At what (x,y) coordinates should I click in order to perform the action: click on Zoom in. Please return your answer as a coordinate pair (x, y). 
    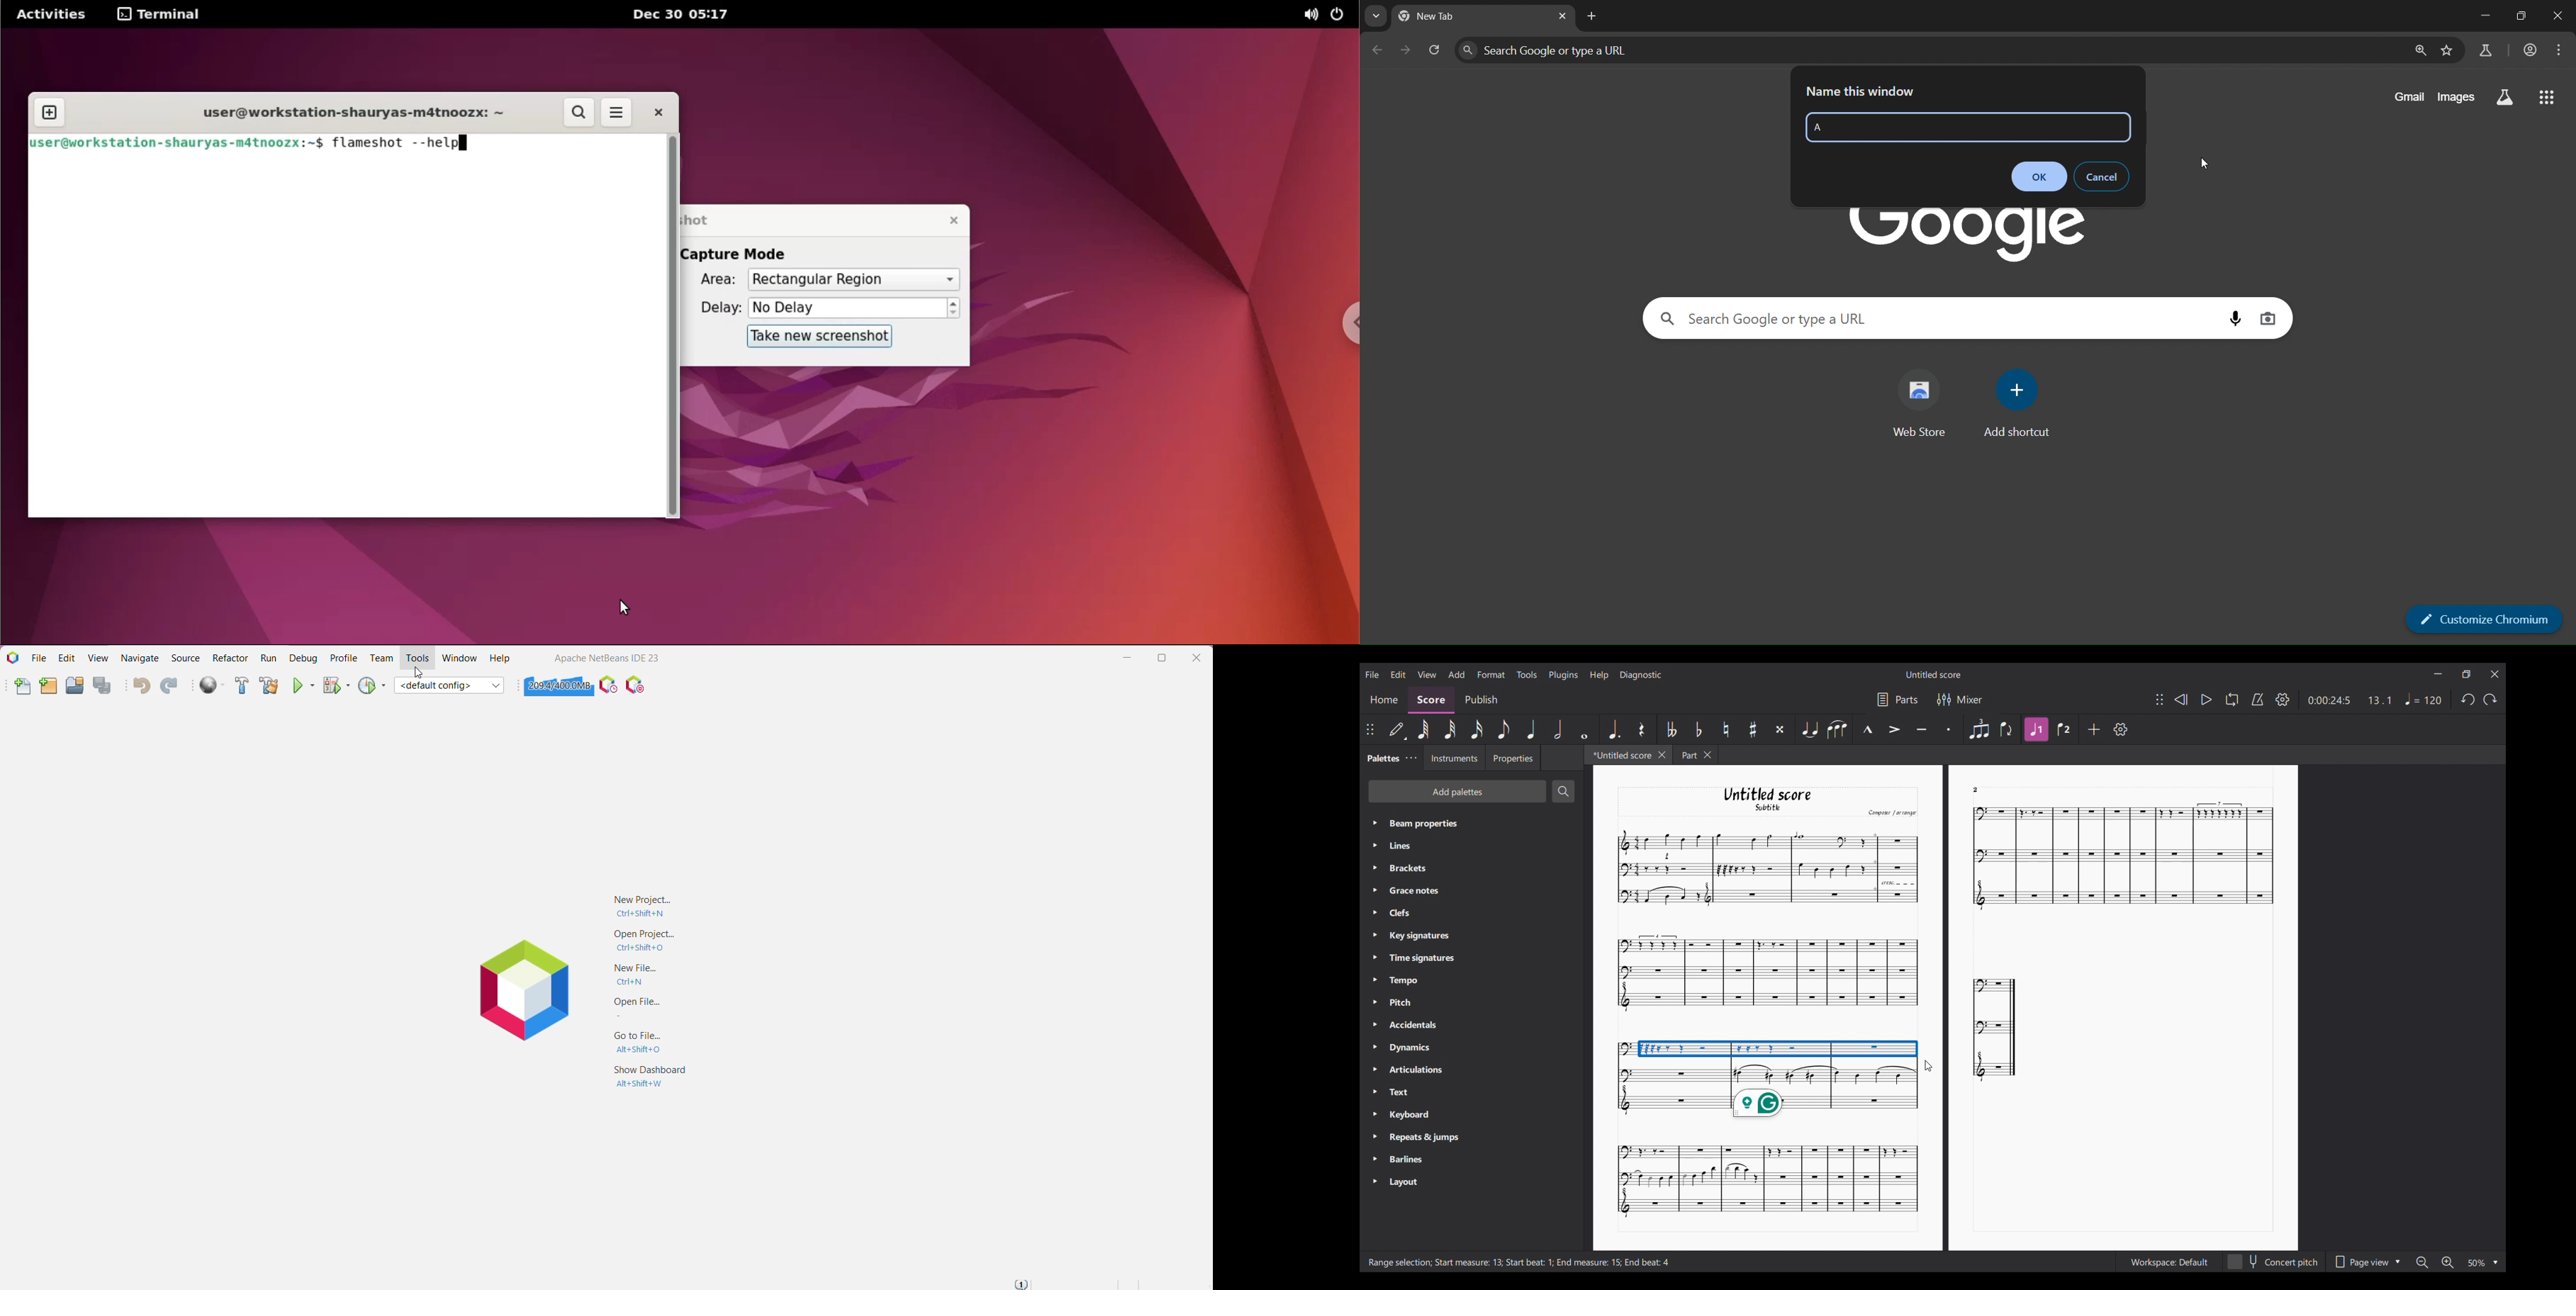
    Looking at the image, I should click on (2449, 1263).